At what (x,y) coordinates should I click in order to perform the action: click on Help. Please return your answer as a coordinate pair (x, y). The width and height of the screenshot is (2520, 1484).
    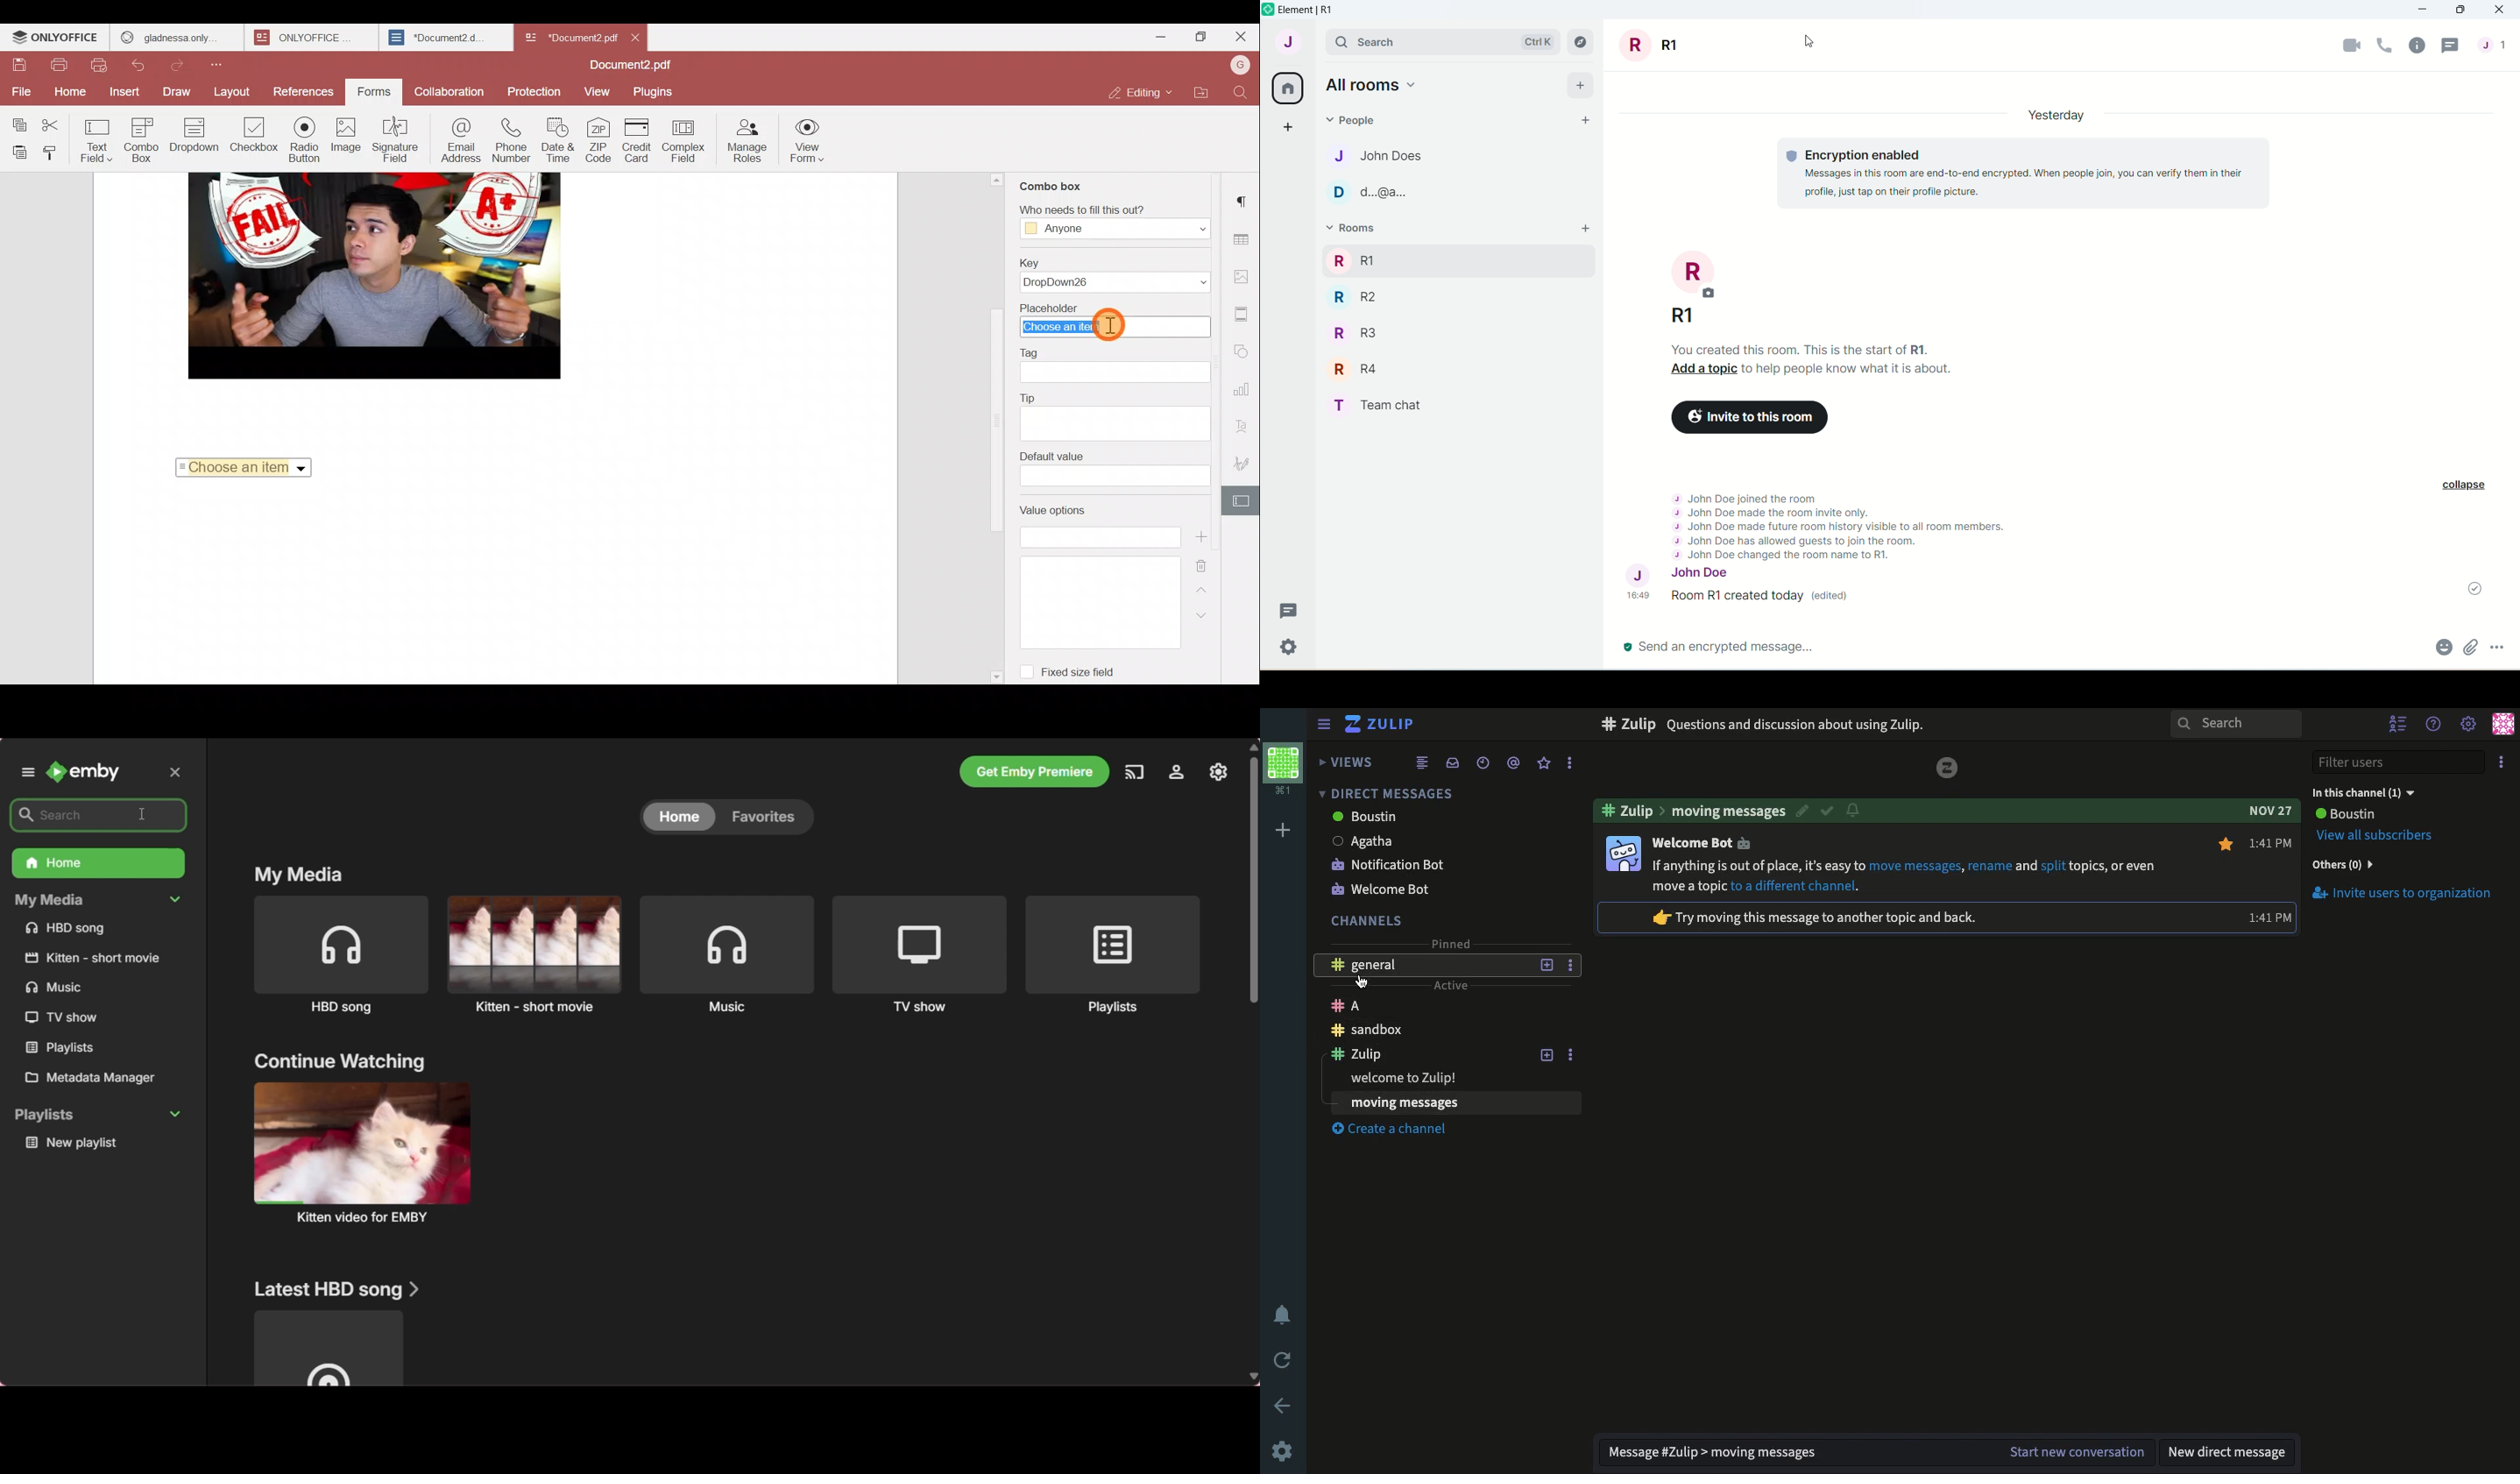
    Looking at the image, I should click on (2434, 721).